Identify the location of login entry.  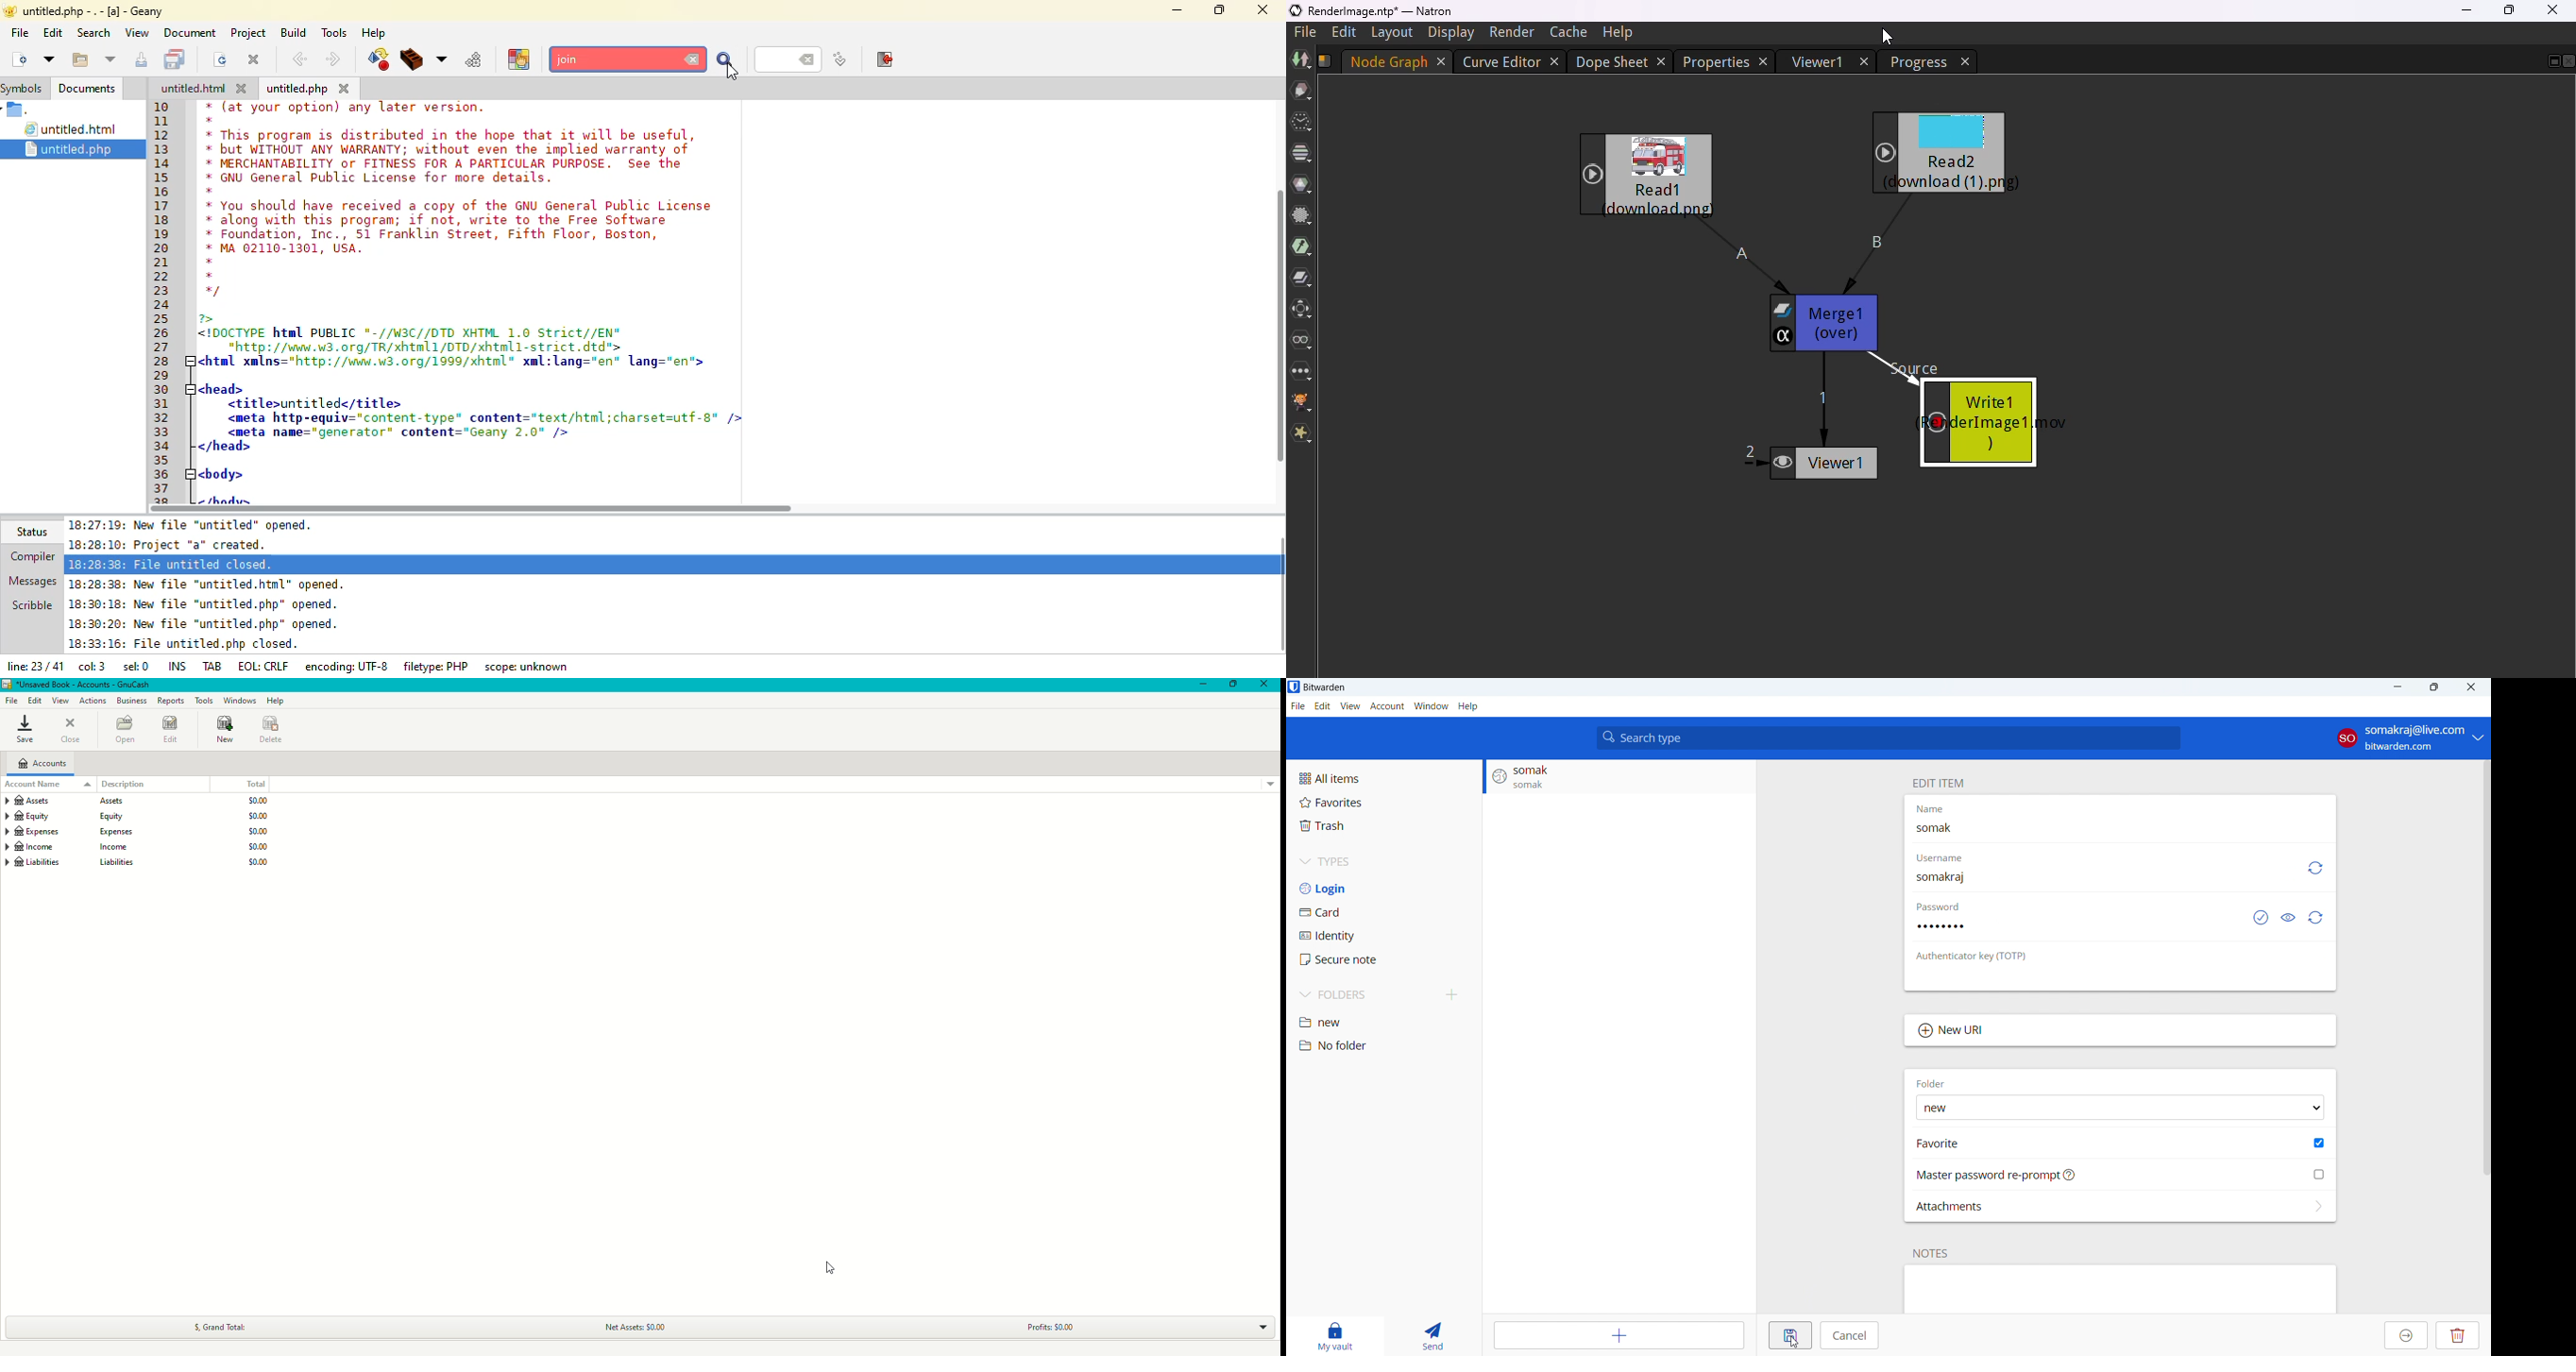
(1619, 777).